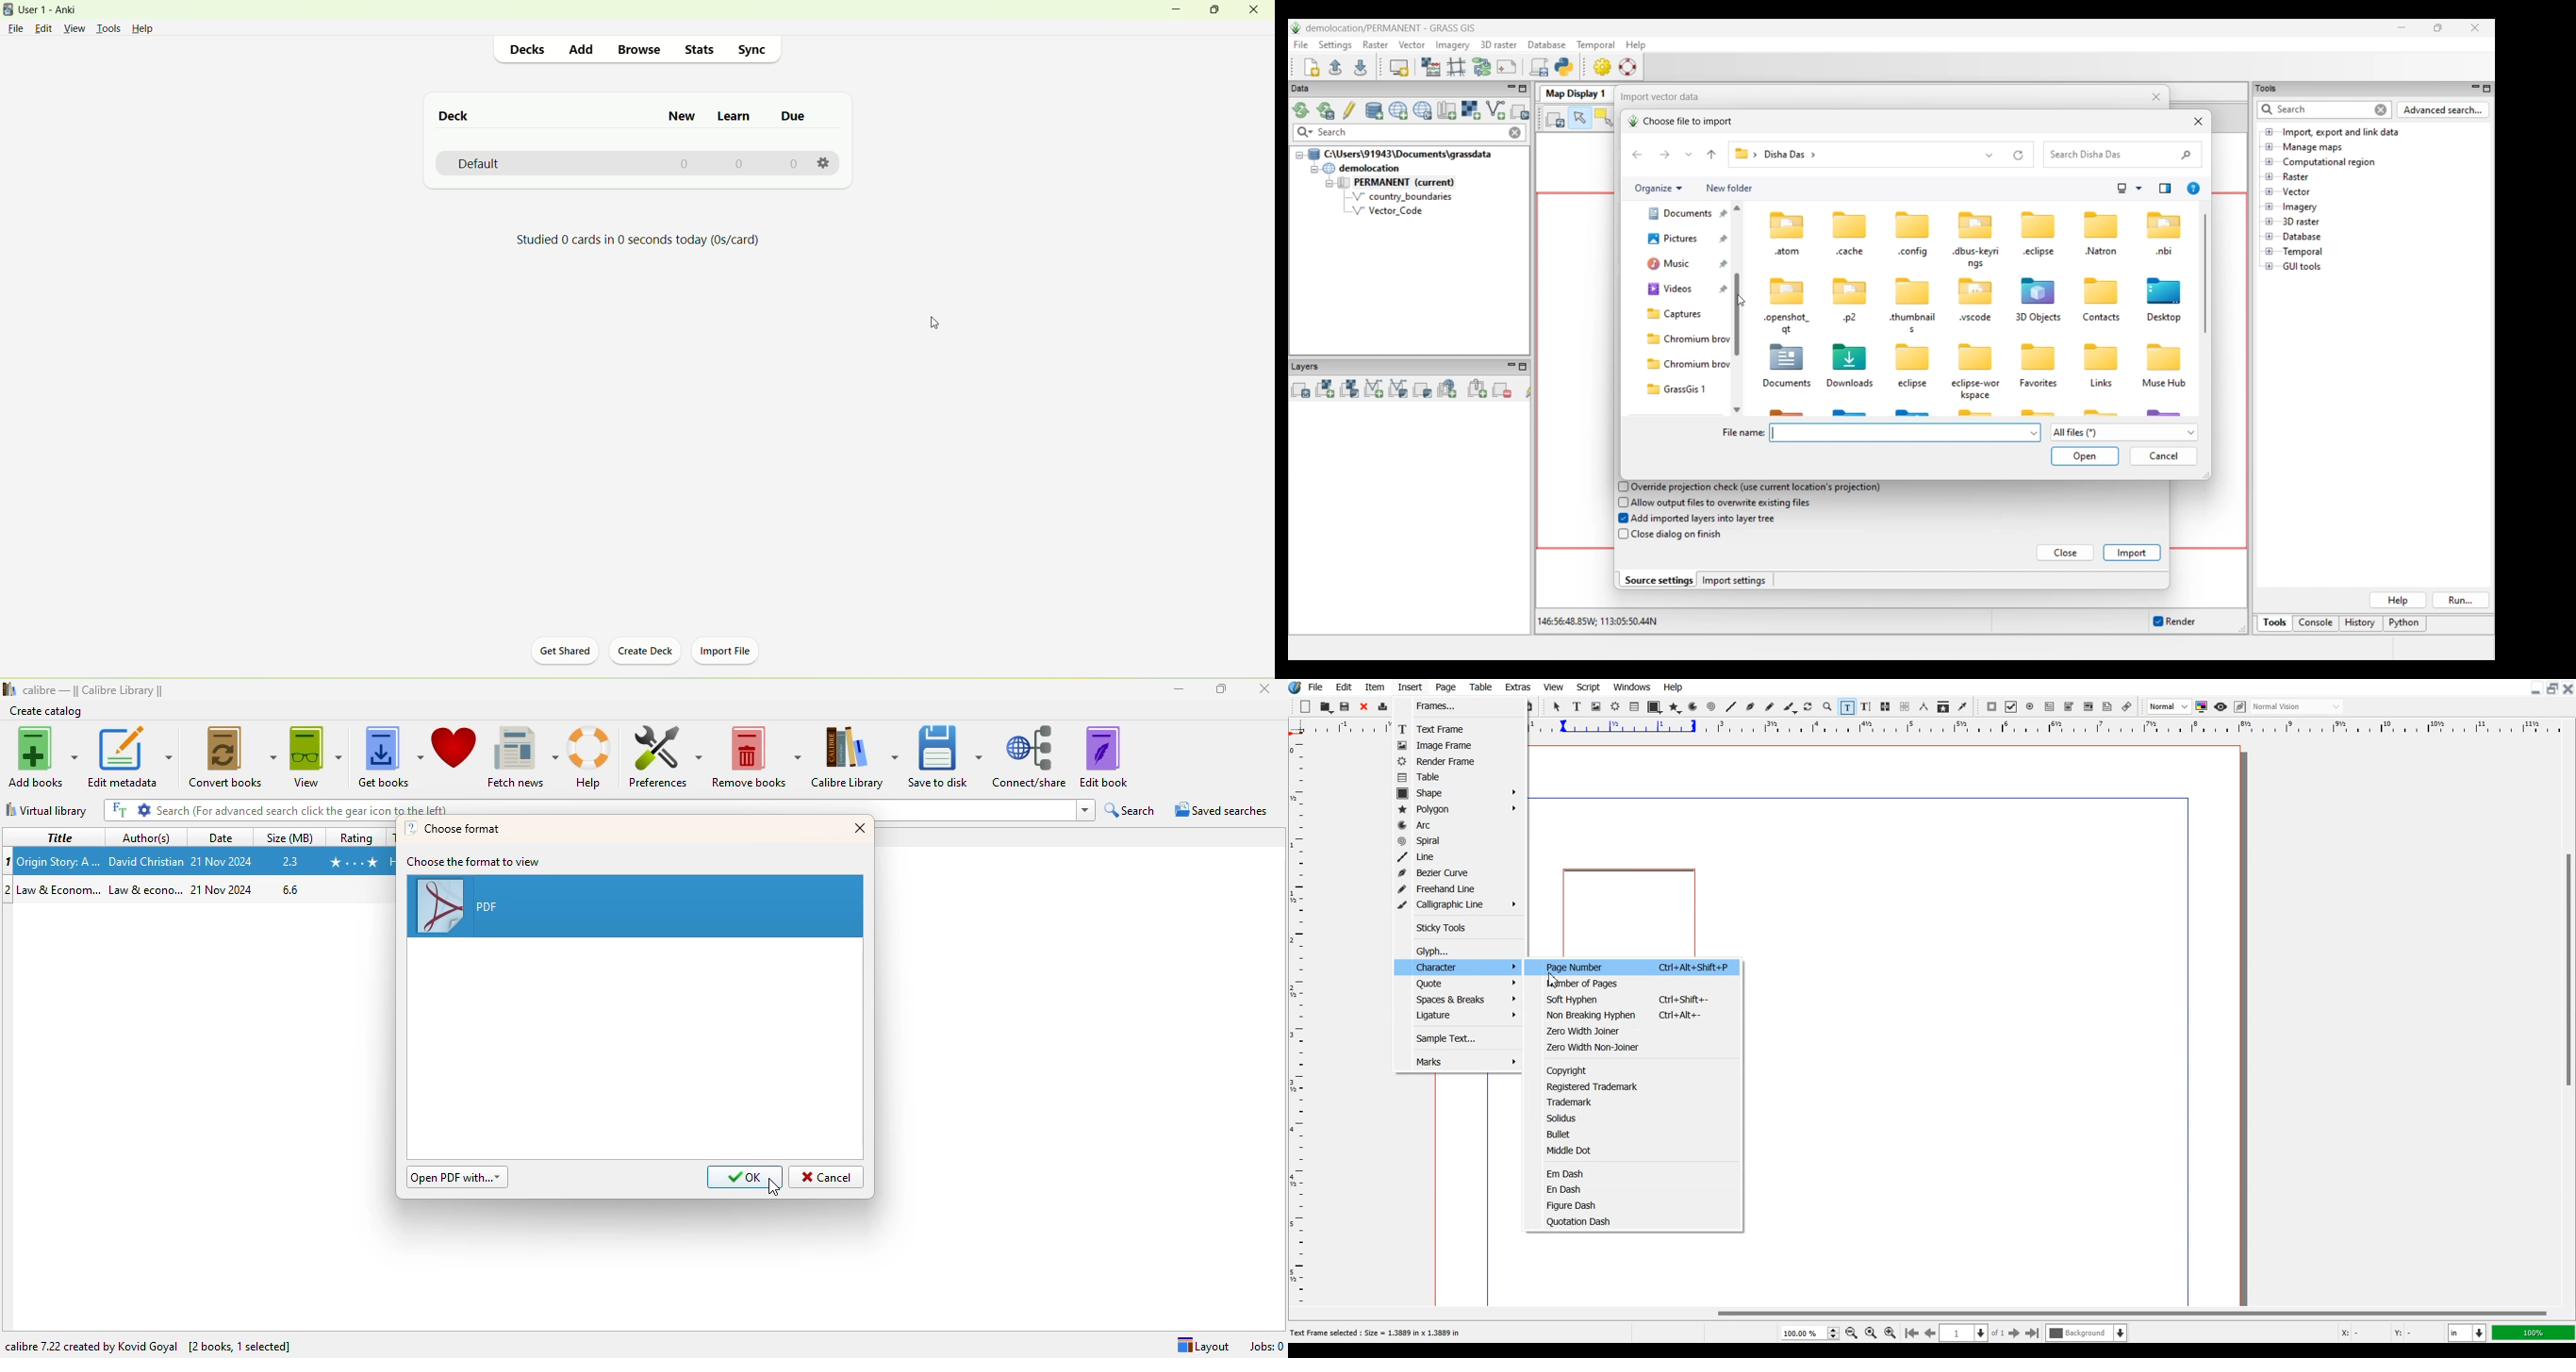 The image size is (2576, 1372). Describe the element at coordinates (1976, 319) in the screenshot. I see `wscode` at that location.